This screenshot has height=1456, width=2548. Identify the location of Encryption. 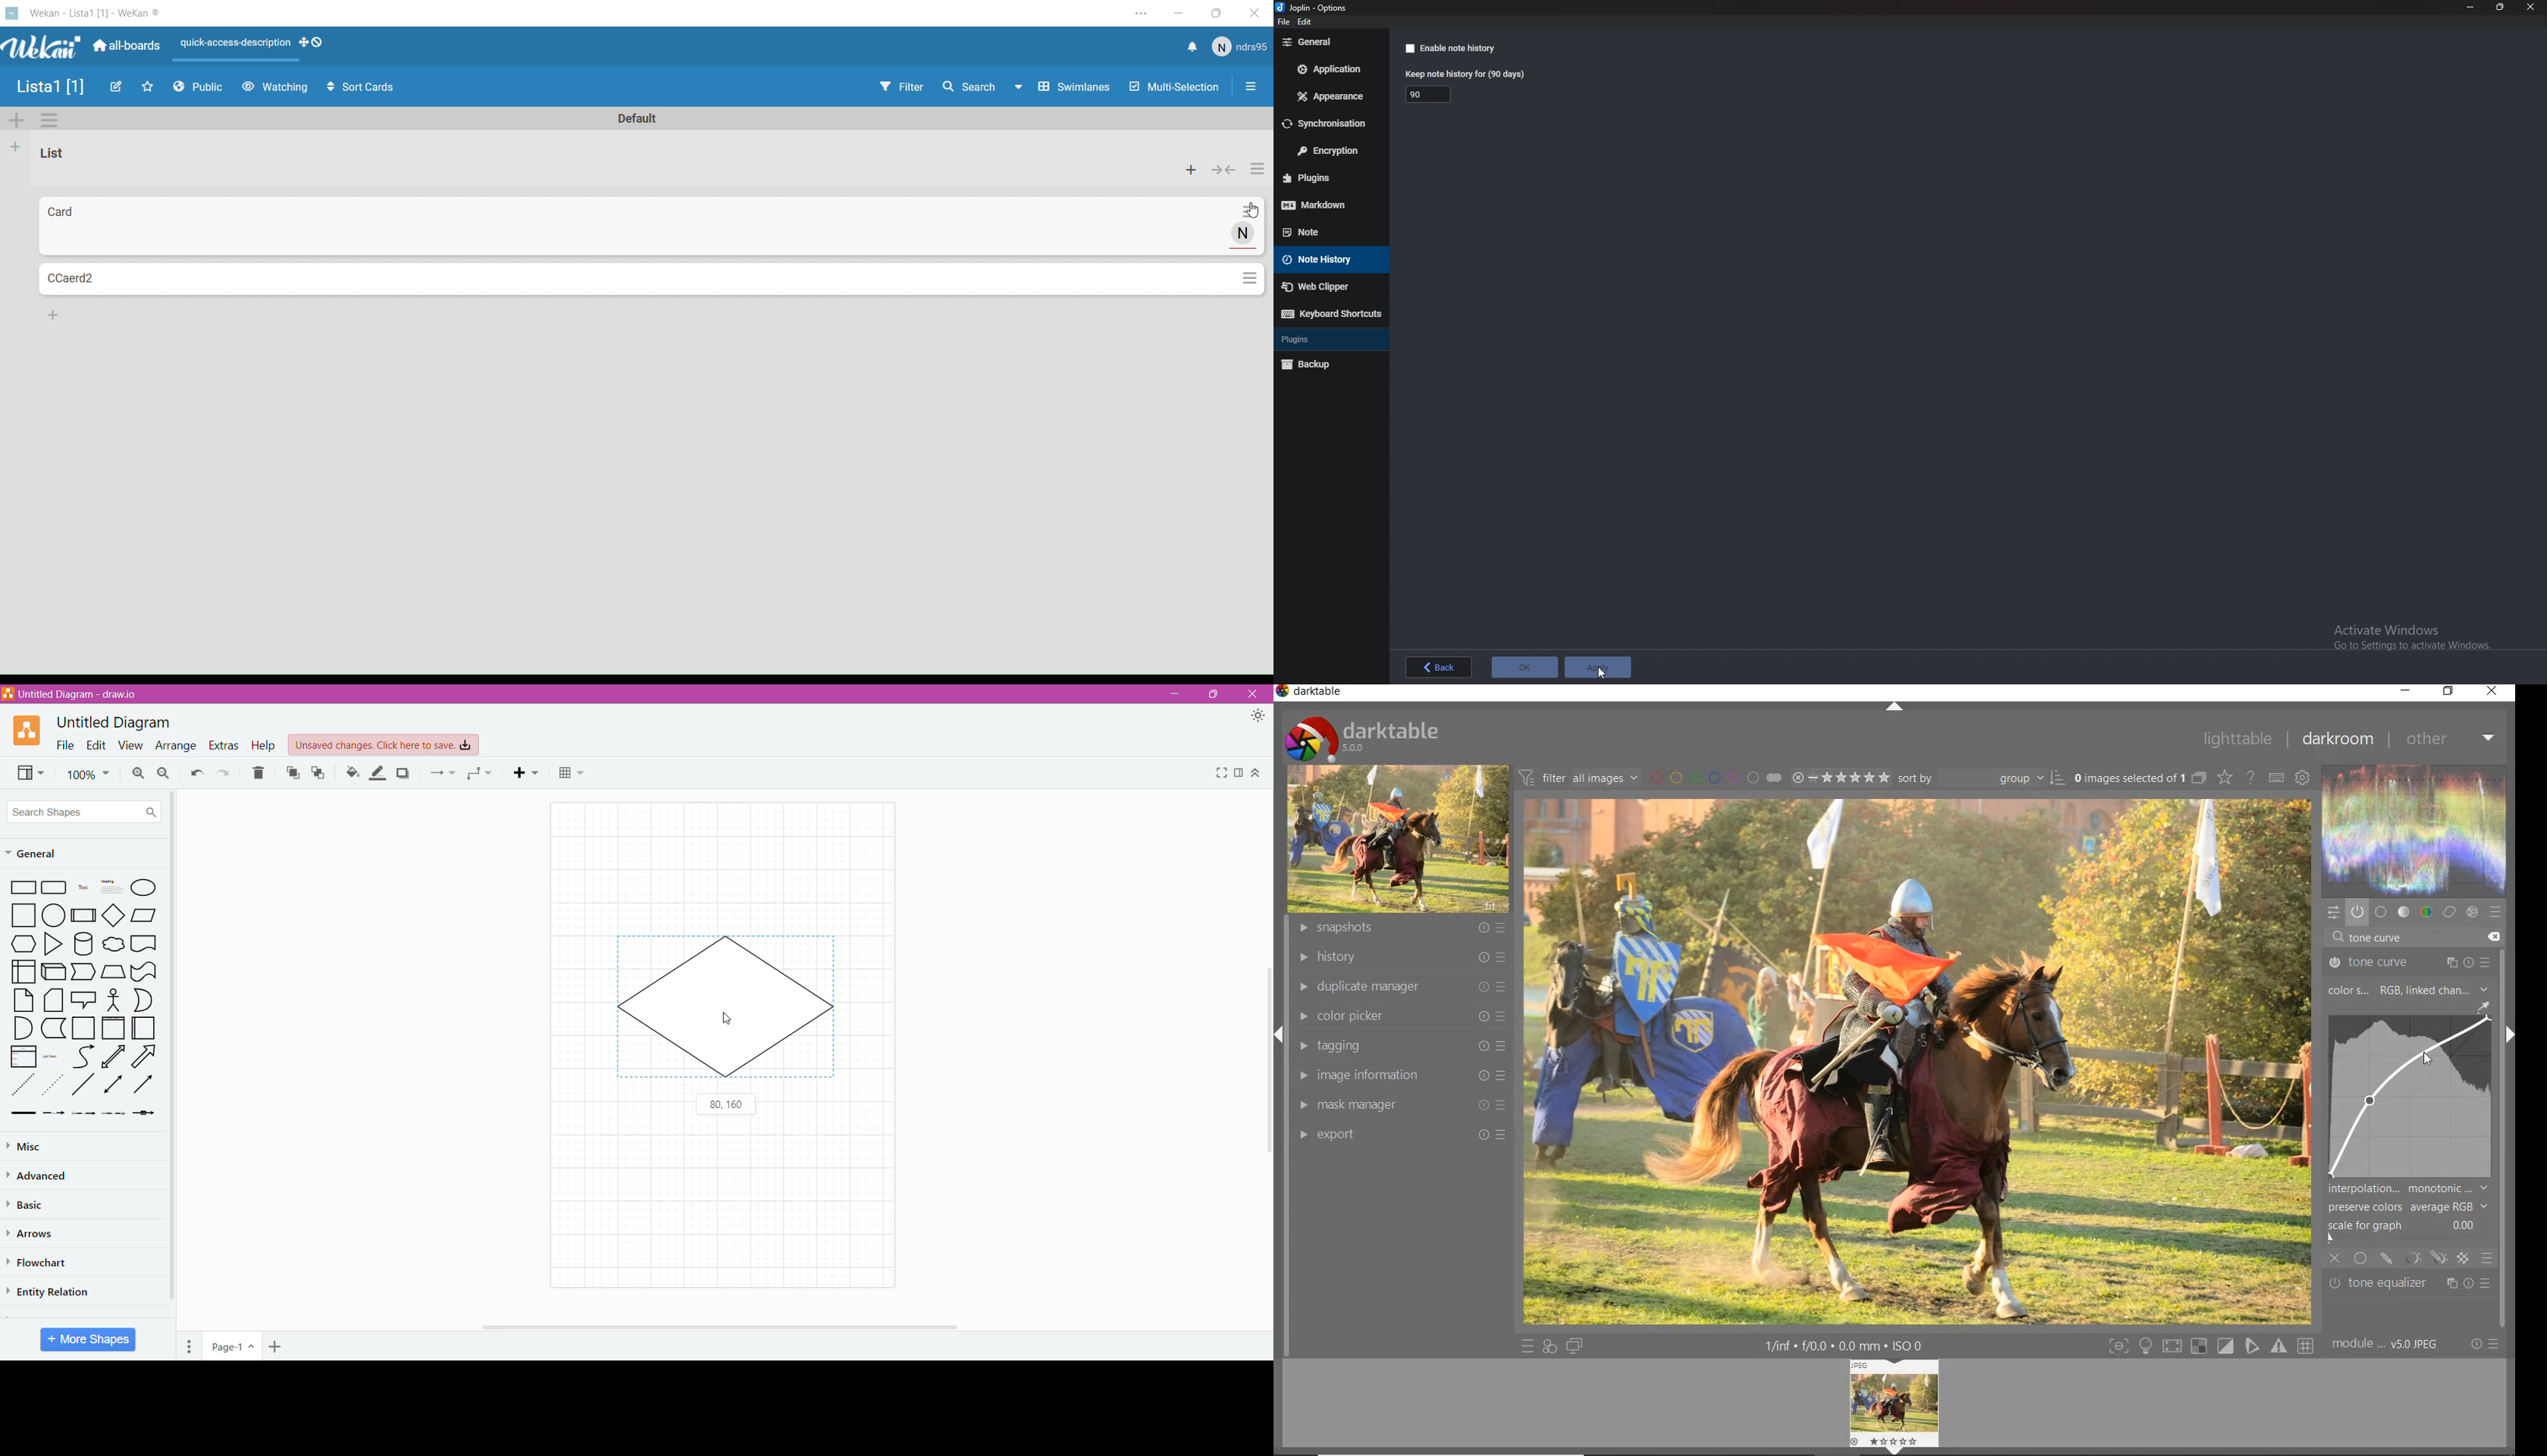
(1330, 151).